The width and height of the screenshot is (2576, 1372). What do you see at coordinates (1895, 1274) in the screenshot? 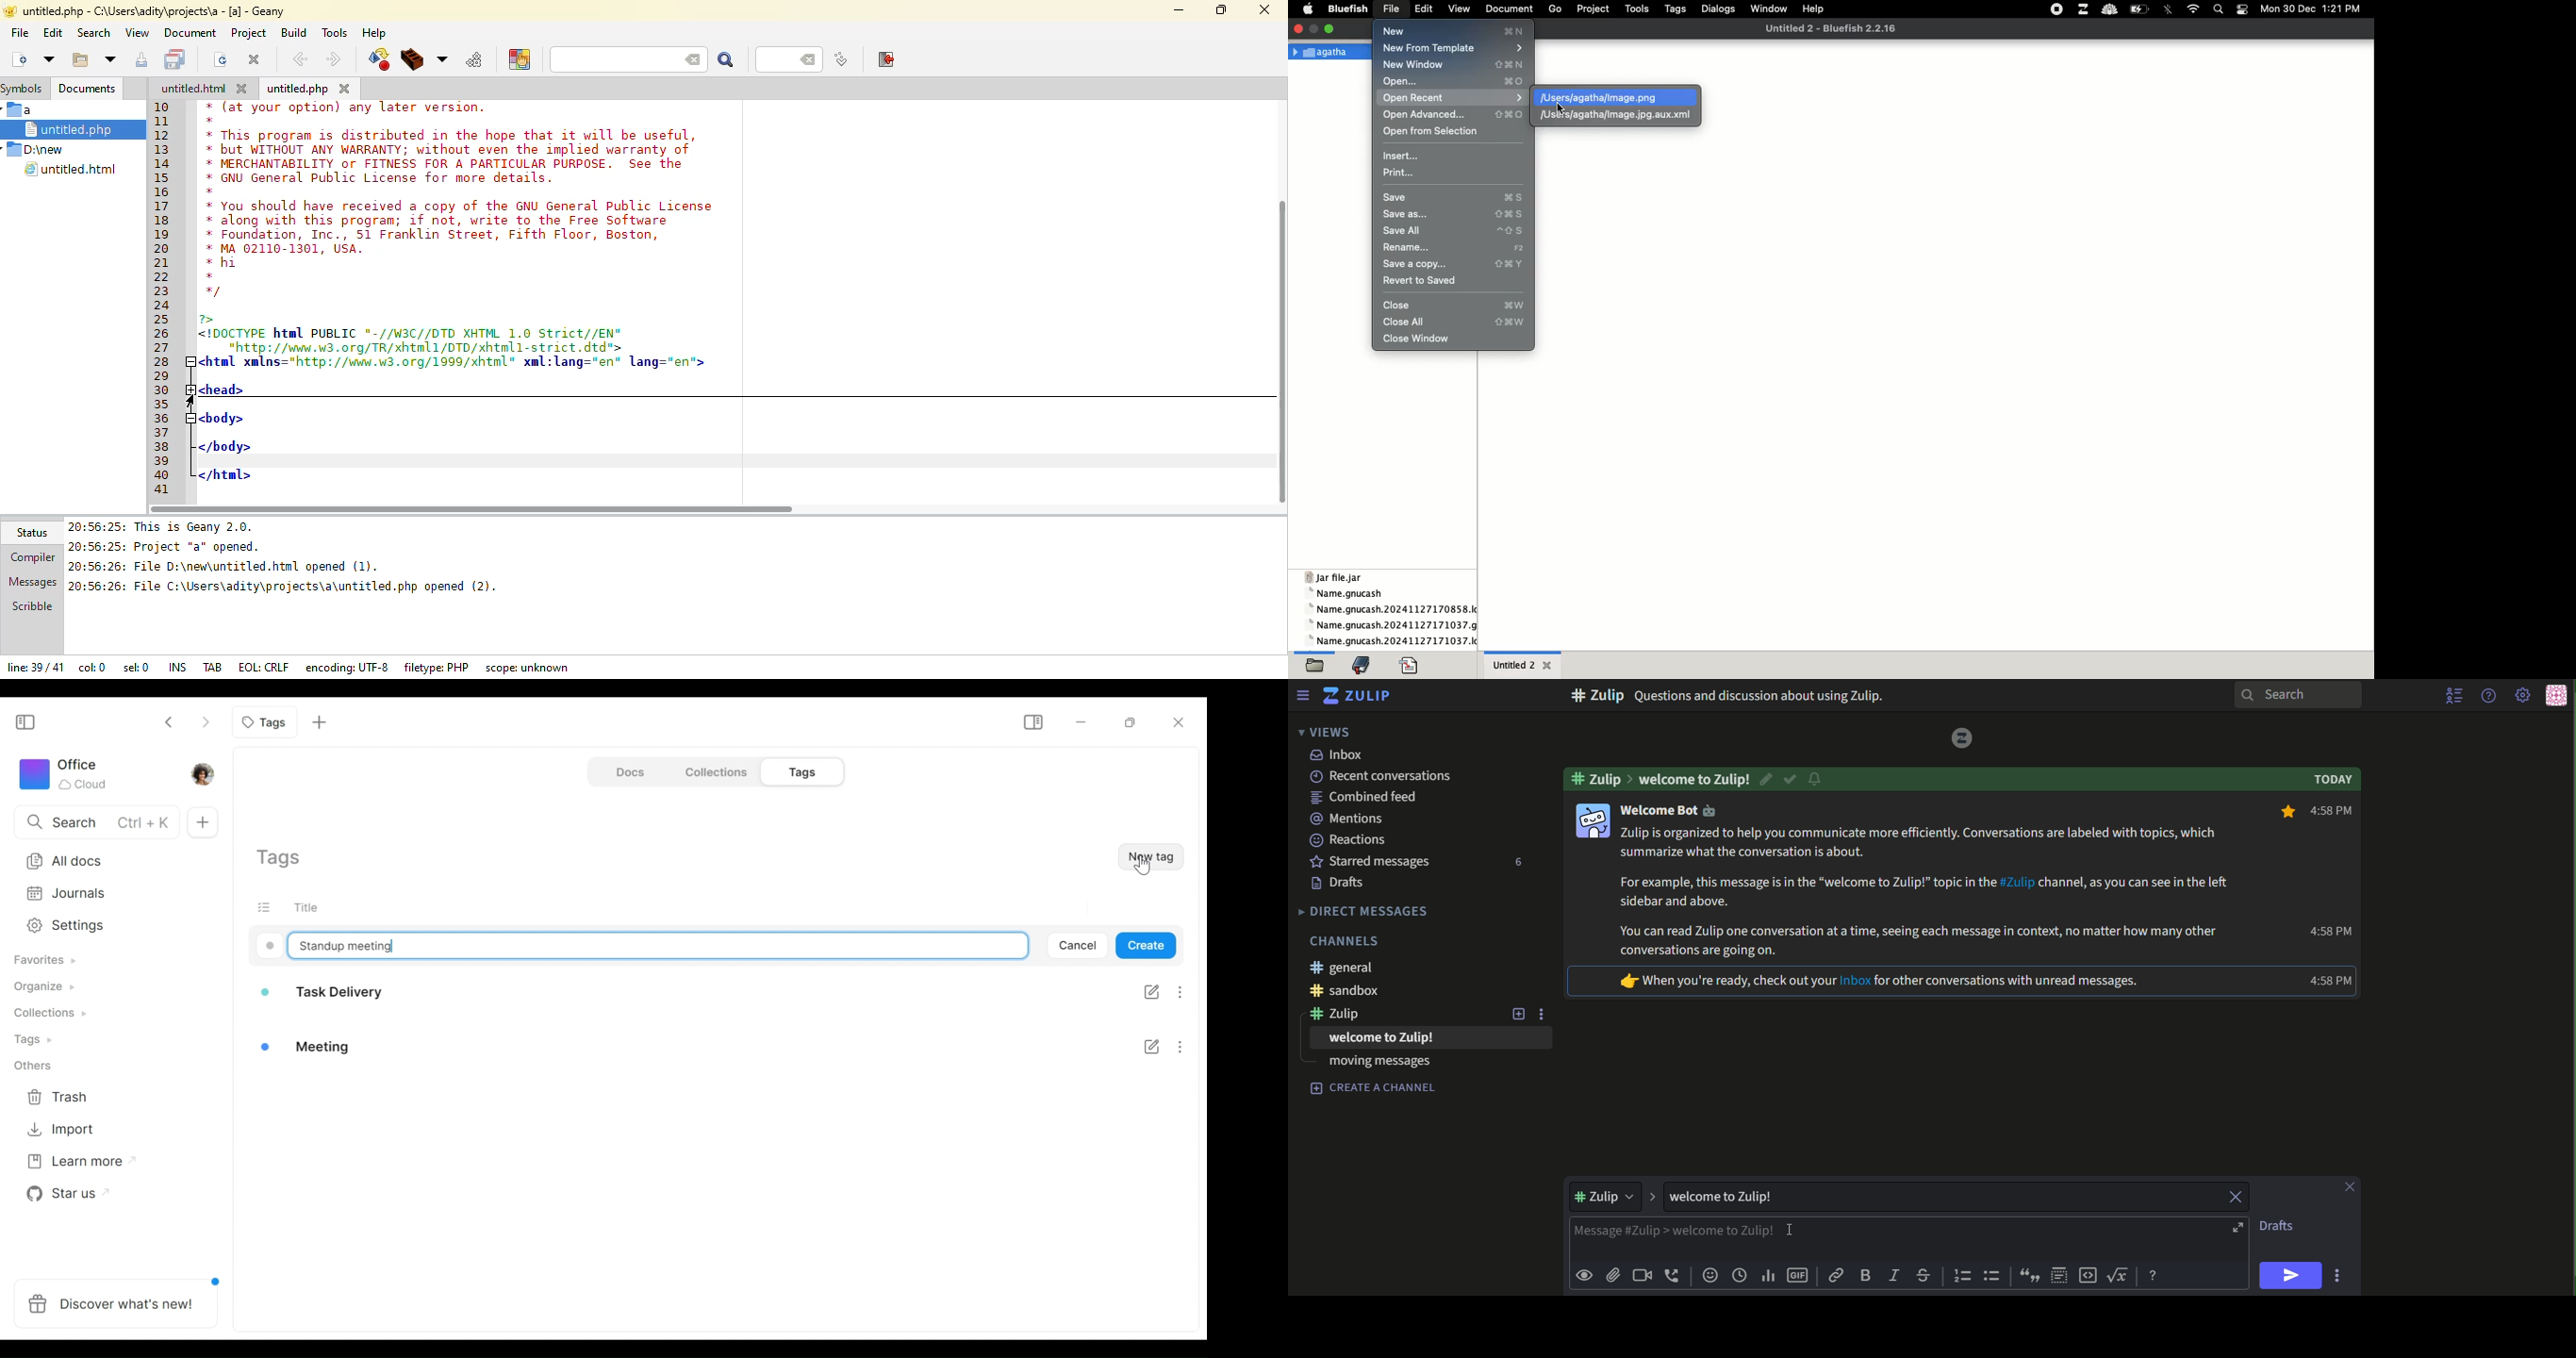
I see `italic` at bounding box center [1895, 1274].